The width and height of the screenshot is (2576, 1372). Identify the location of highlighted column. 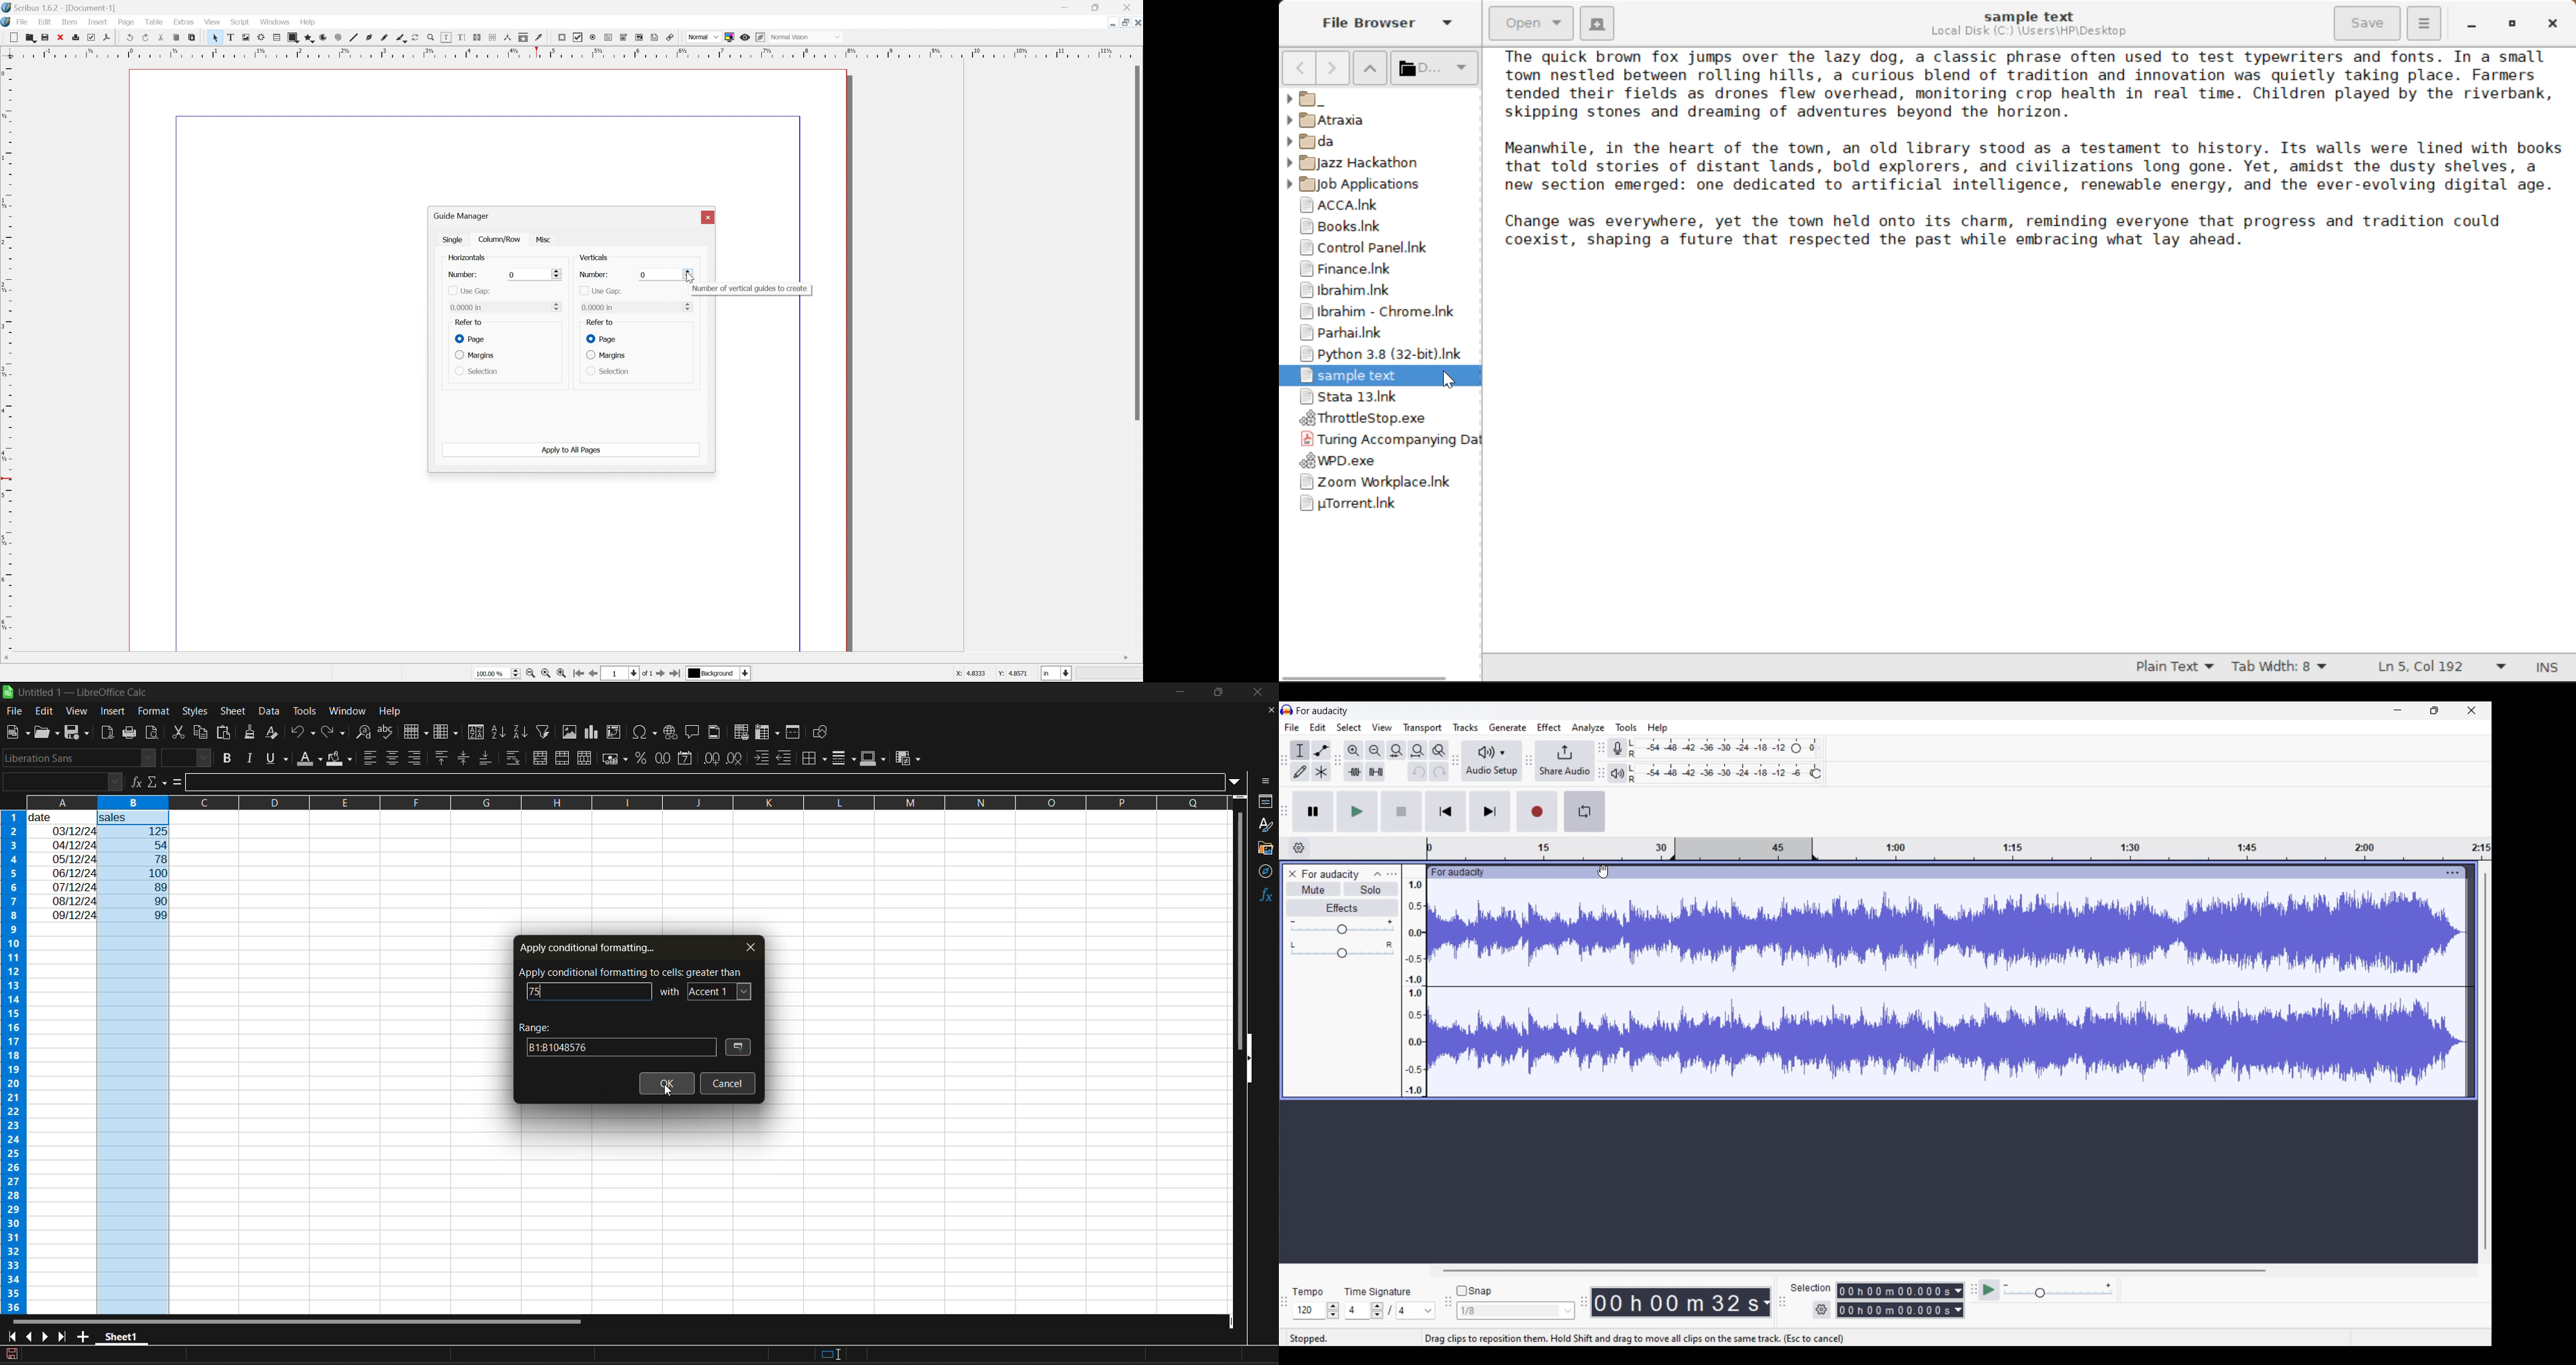
(138, 1063).